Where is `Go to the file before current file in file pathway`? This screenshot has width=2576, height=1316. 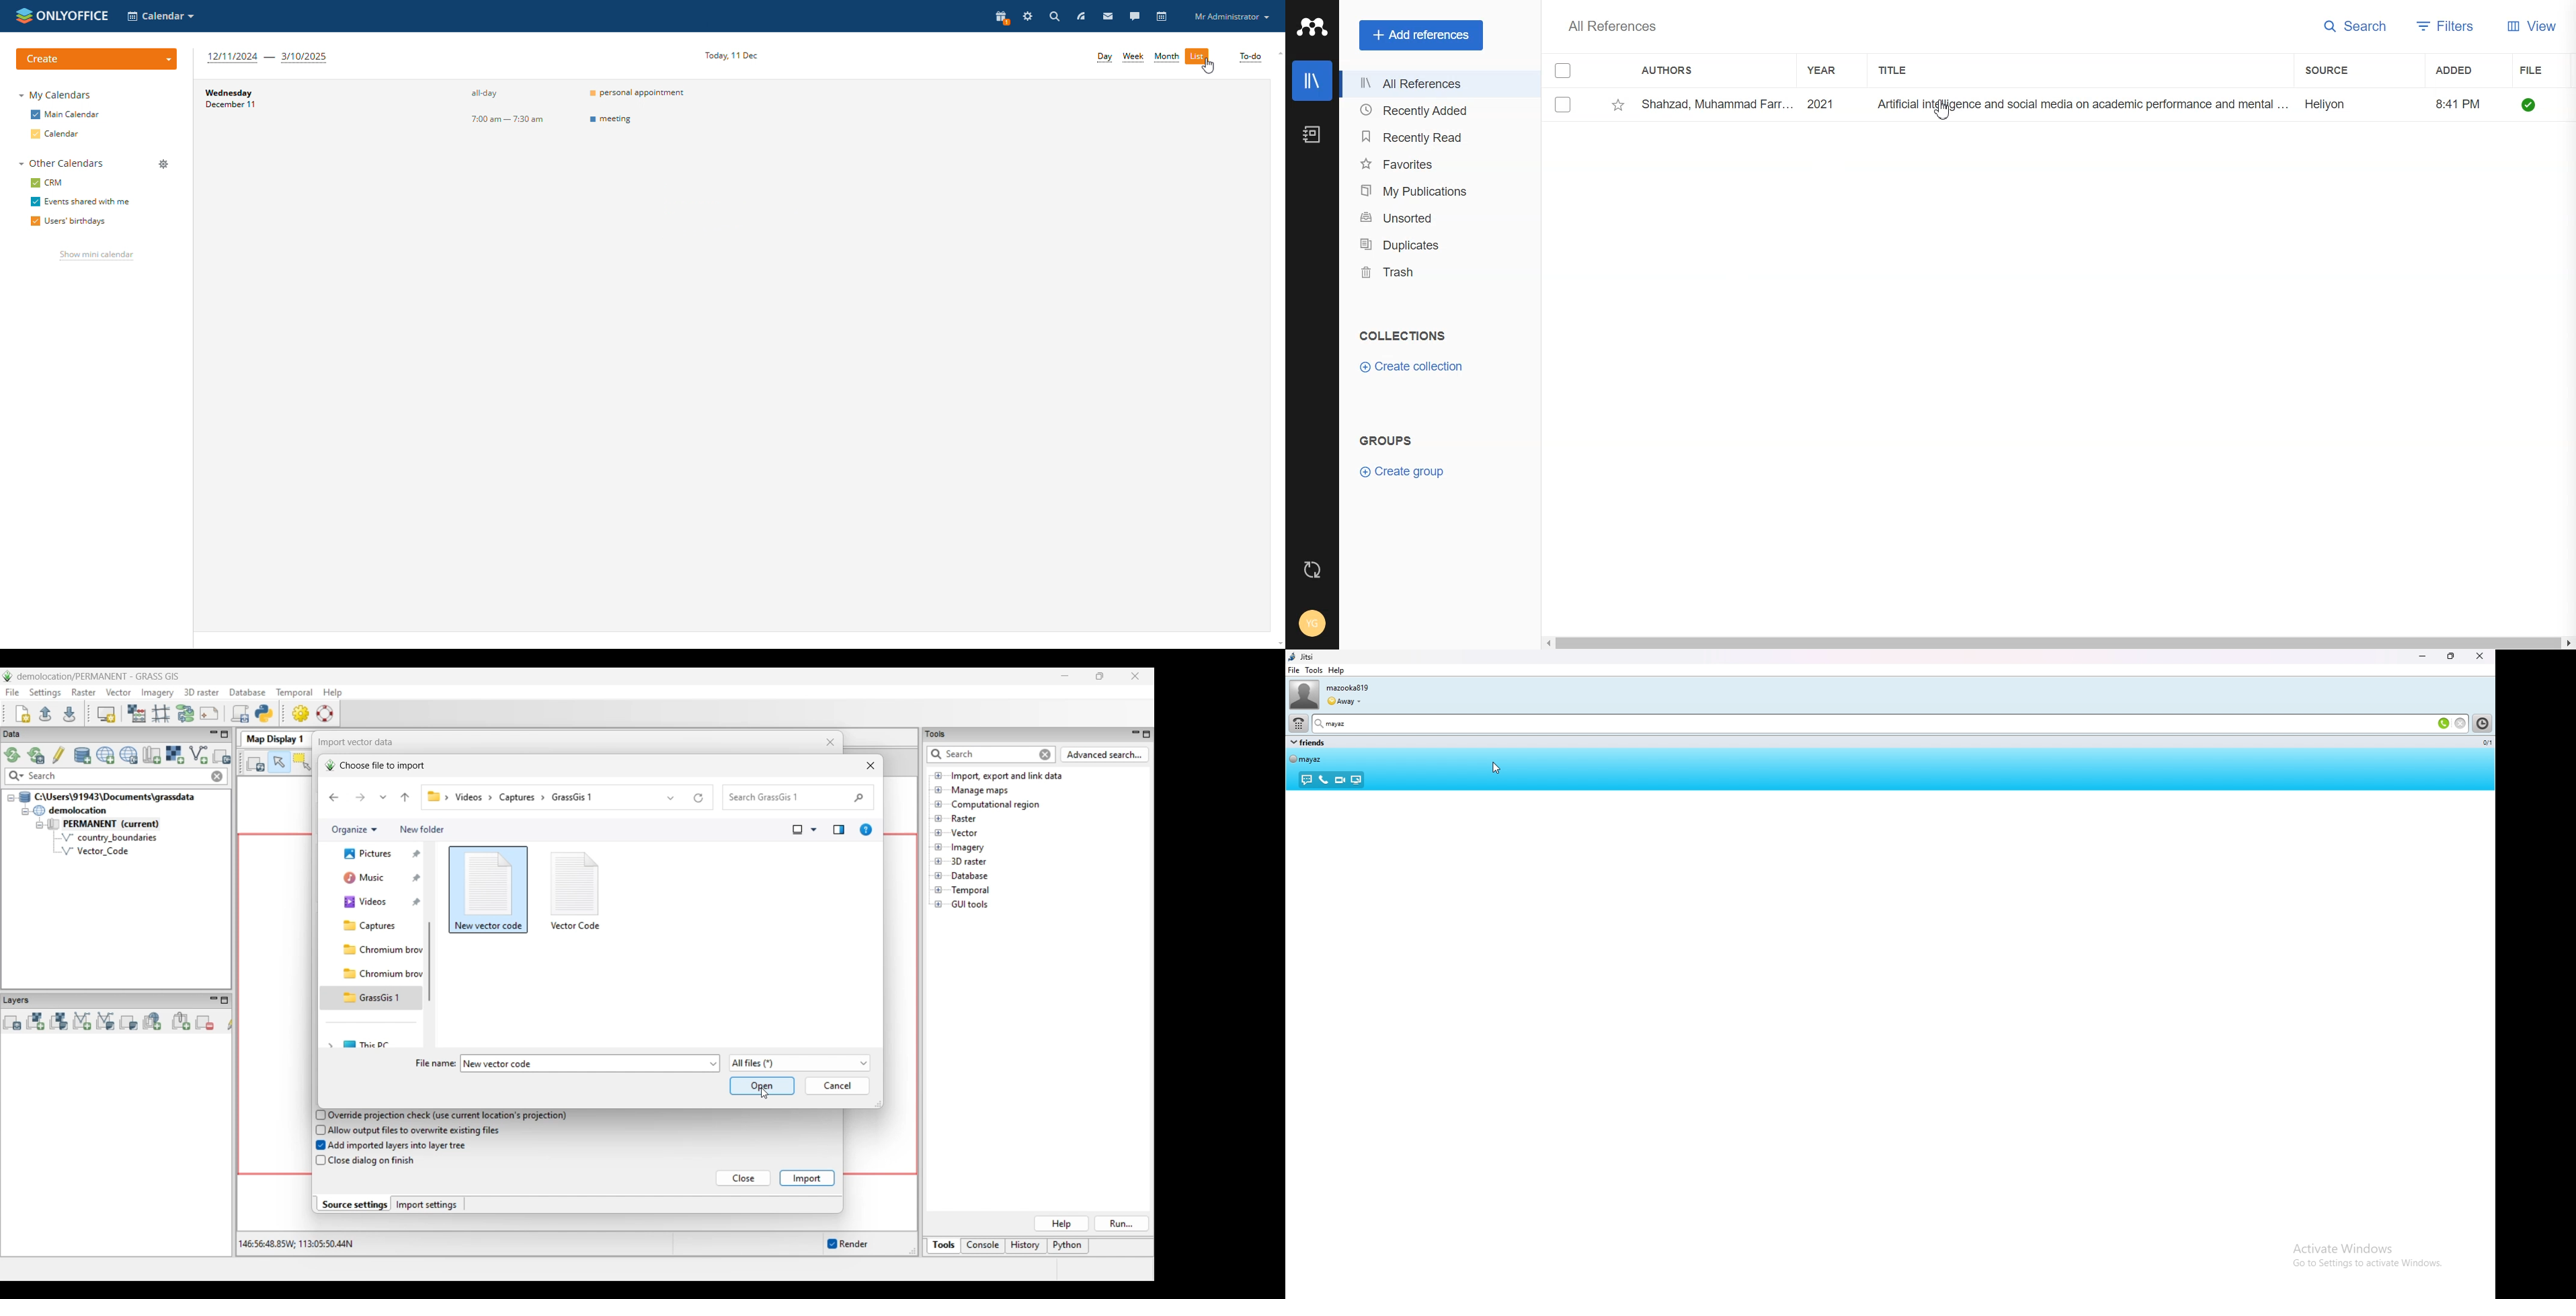
Go to the file before current file in file pathway is located at coordinates (405, 797).